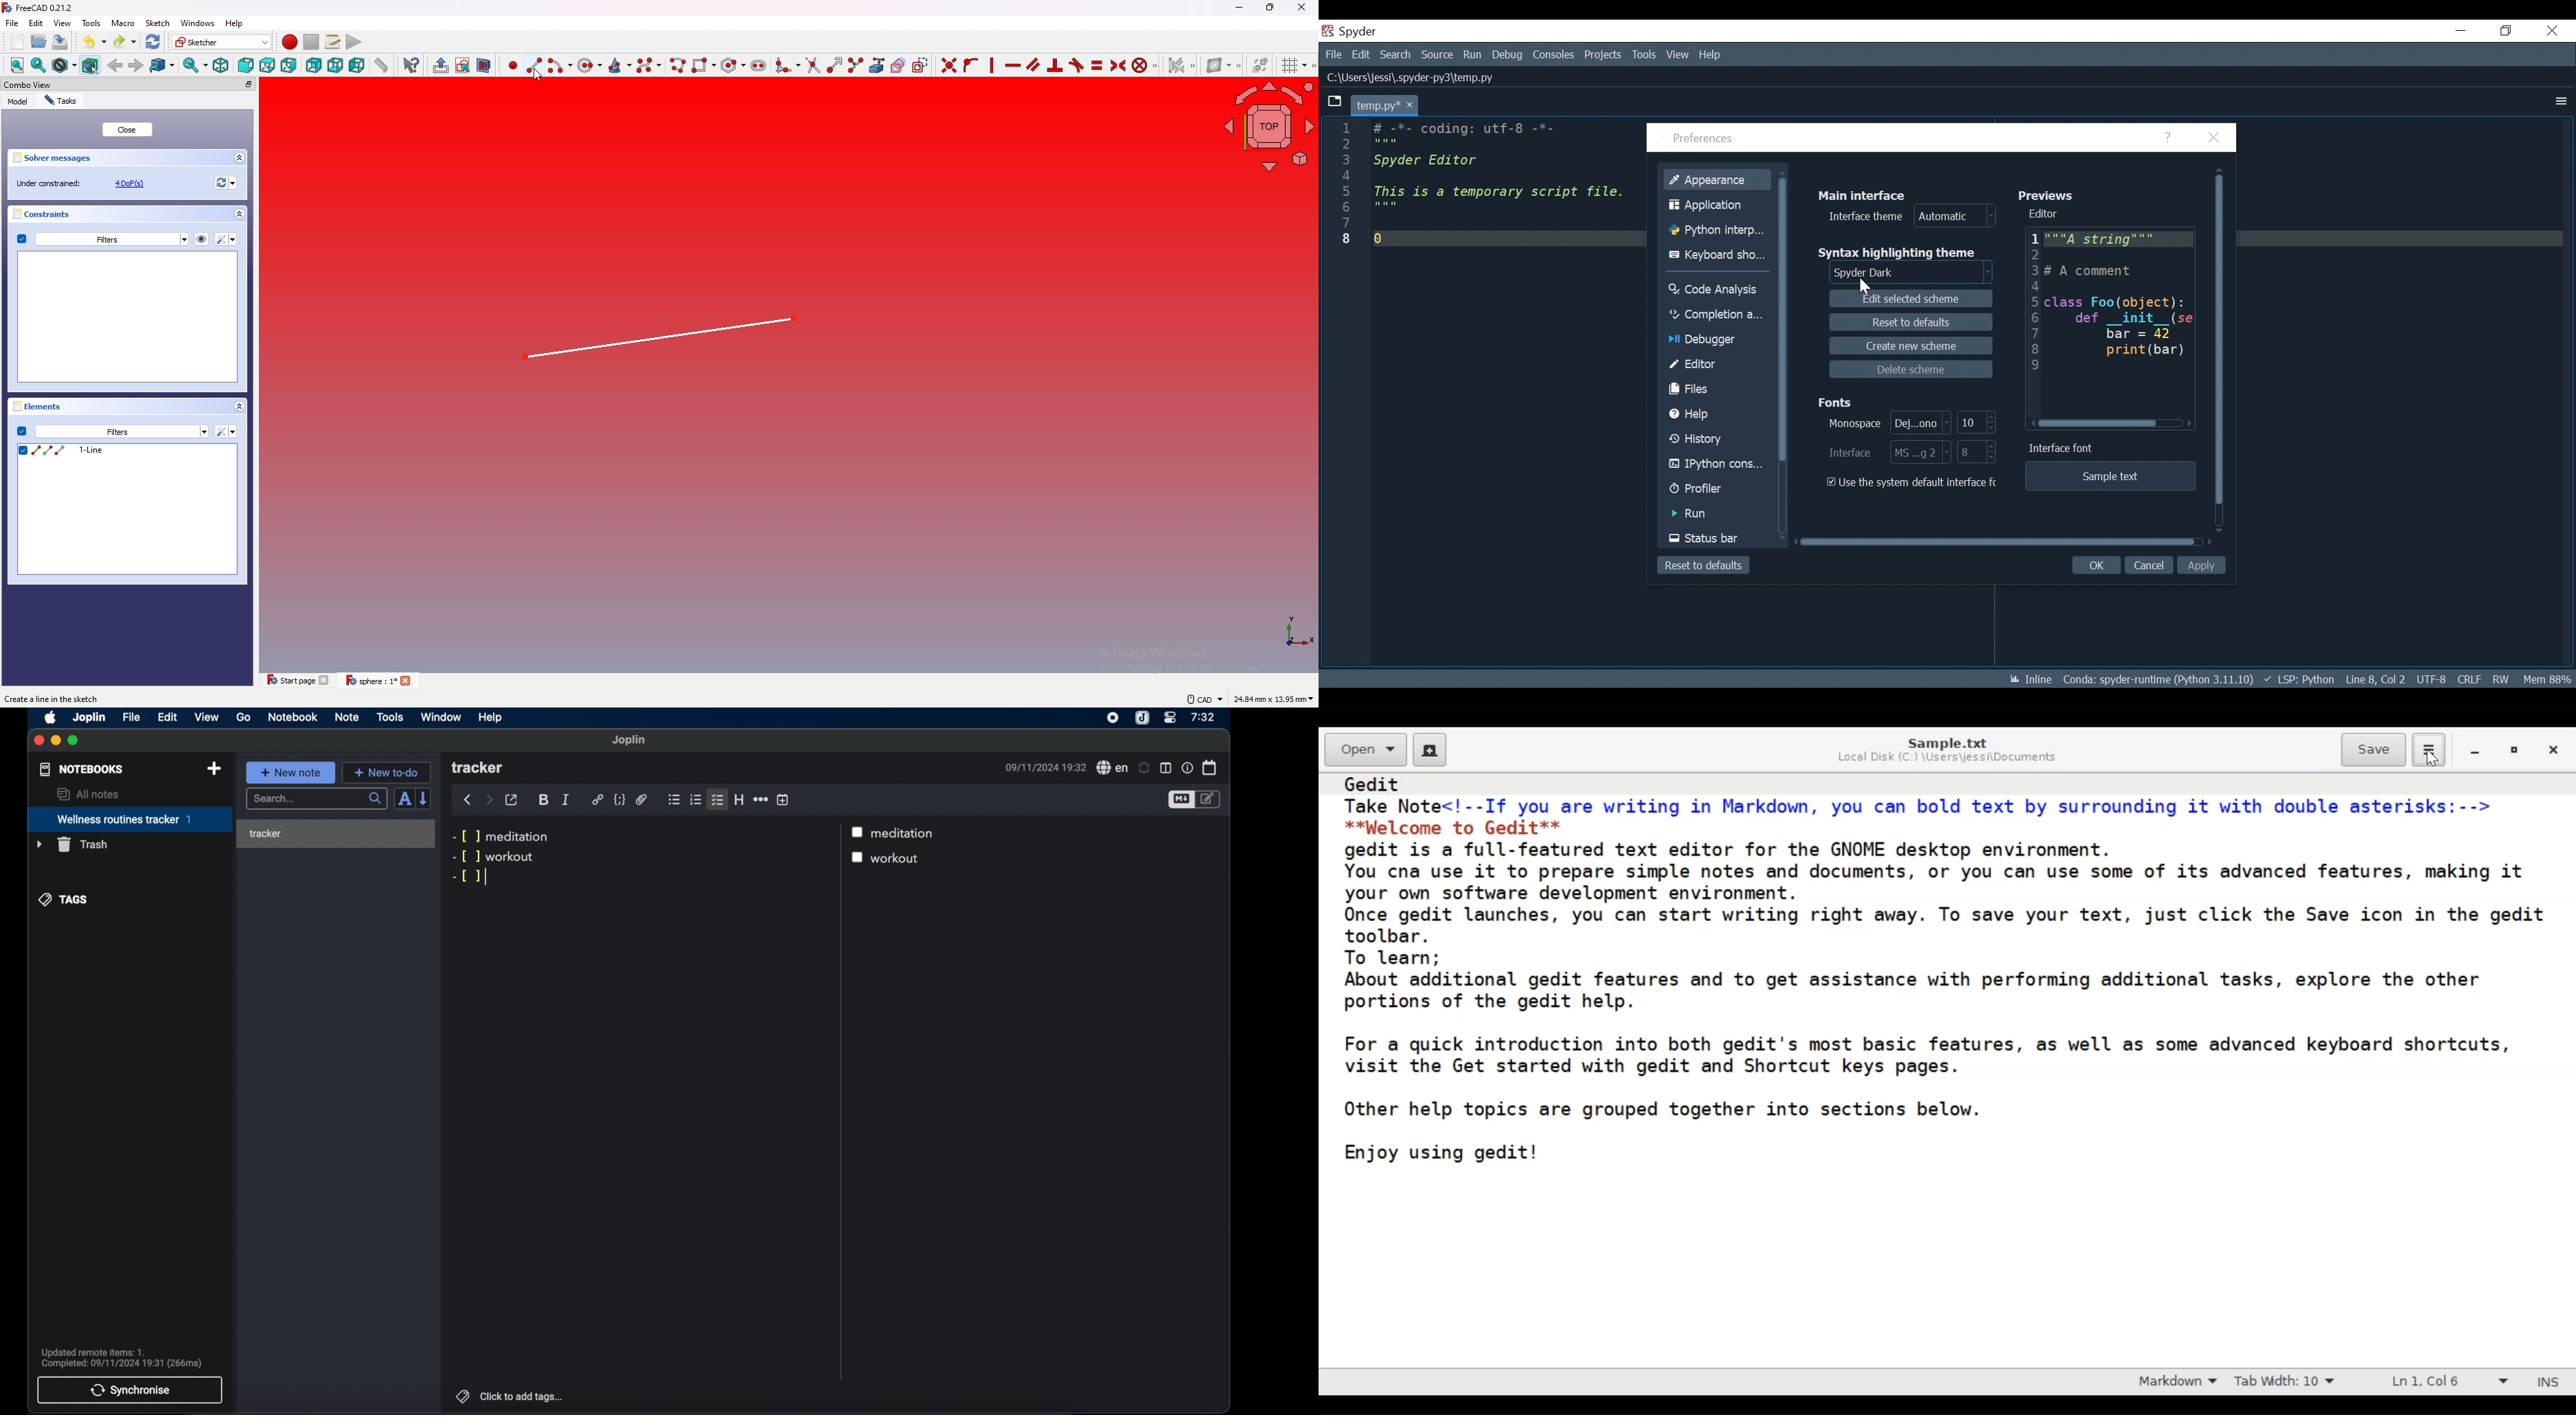 The width and height of the screenshot is (2576, 1428). I want to click on Model, so click(18, 101).